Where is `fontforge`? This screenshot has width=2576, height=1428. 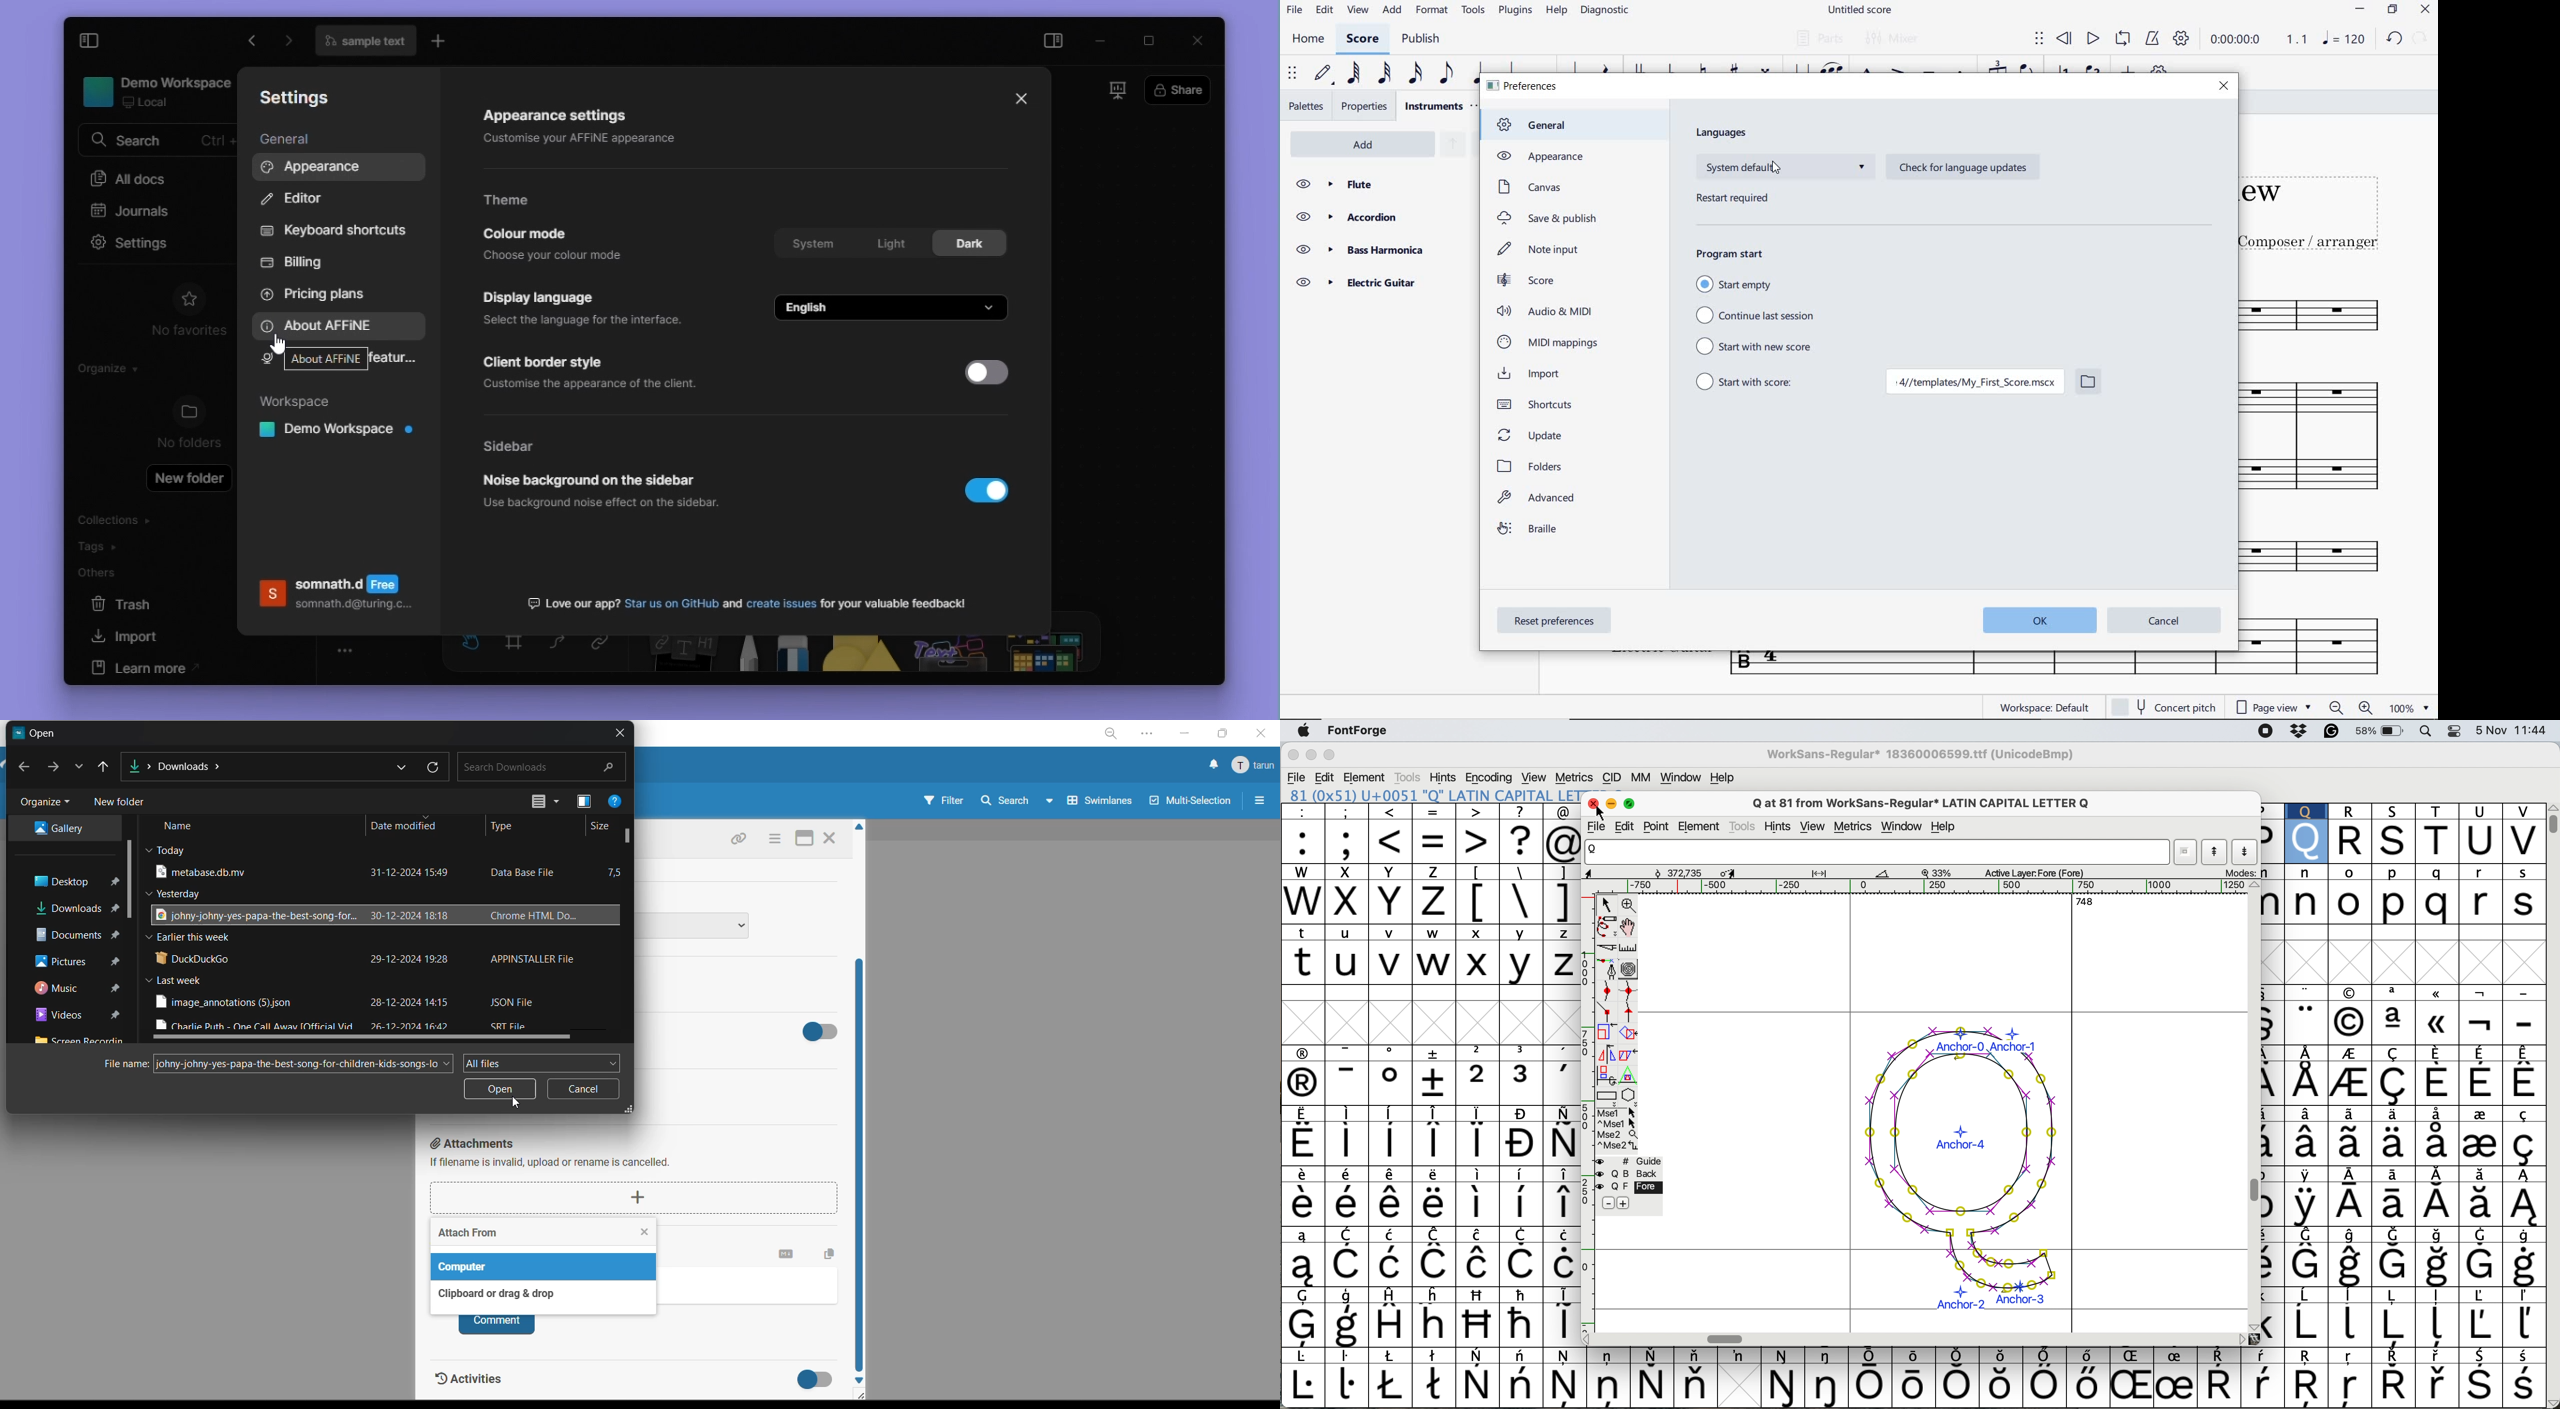 fontforge is located at coordinates (1354, 730).